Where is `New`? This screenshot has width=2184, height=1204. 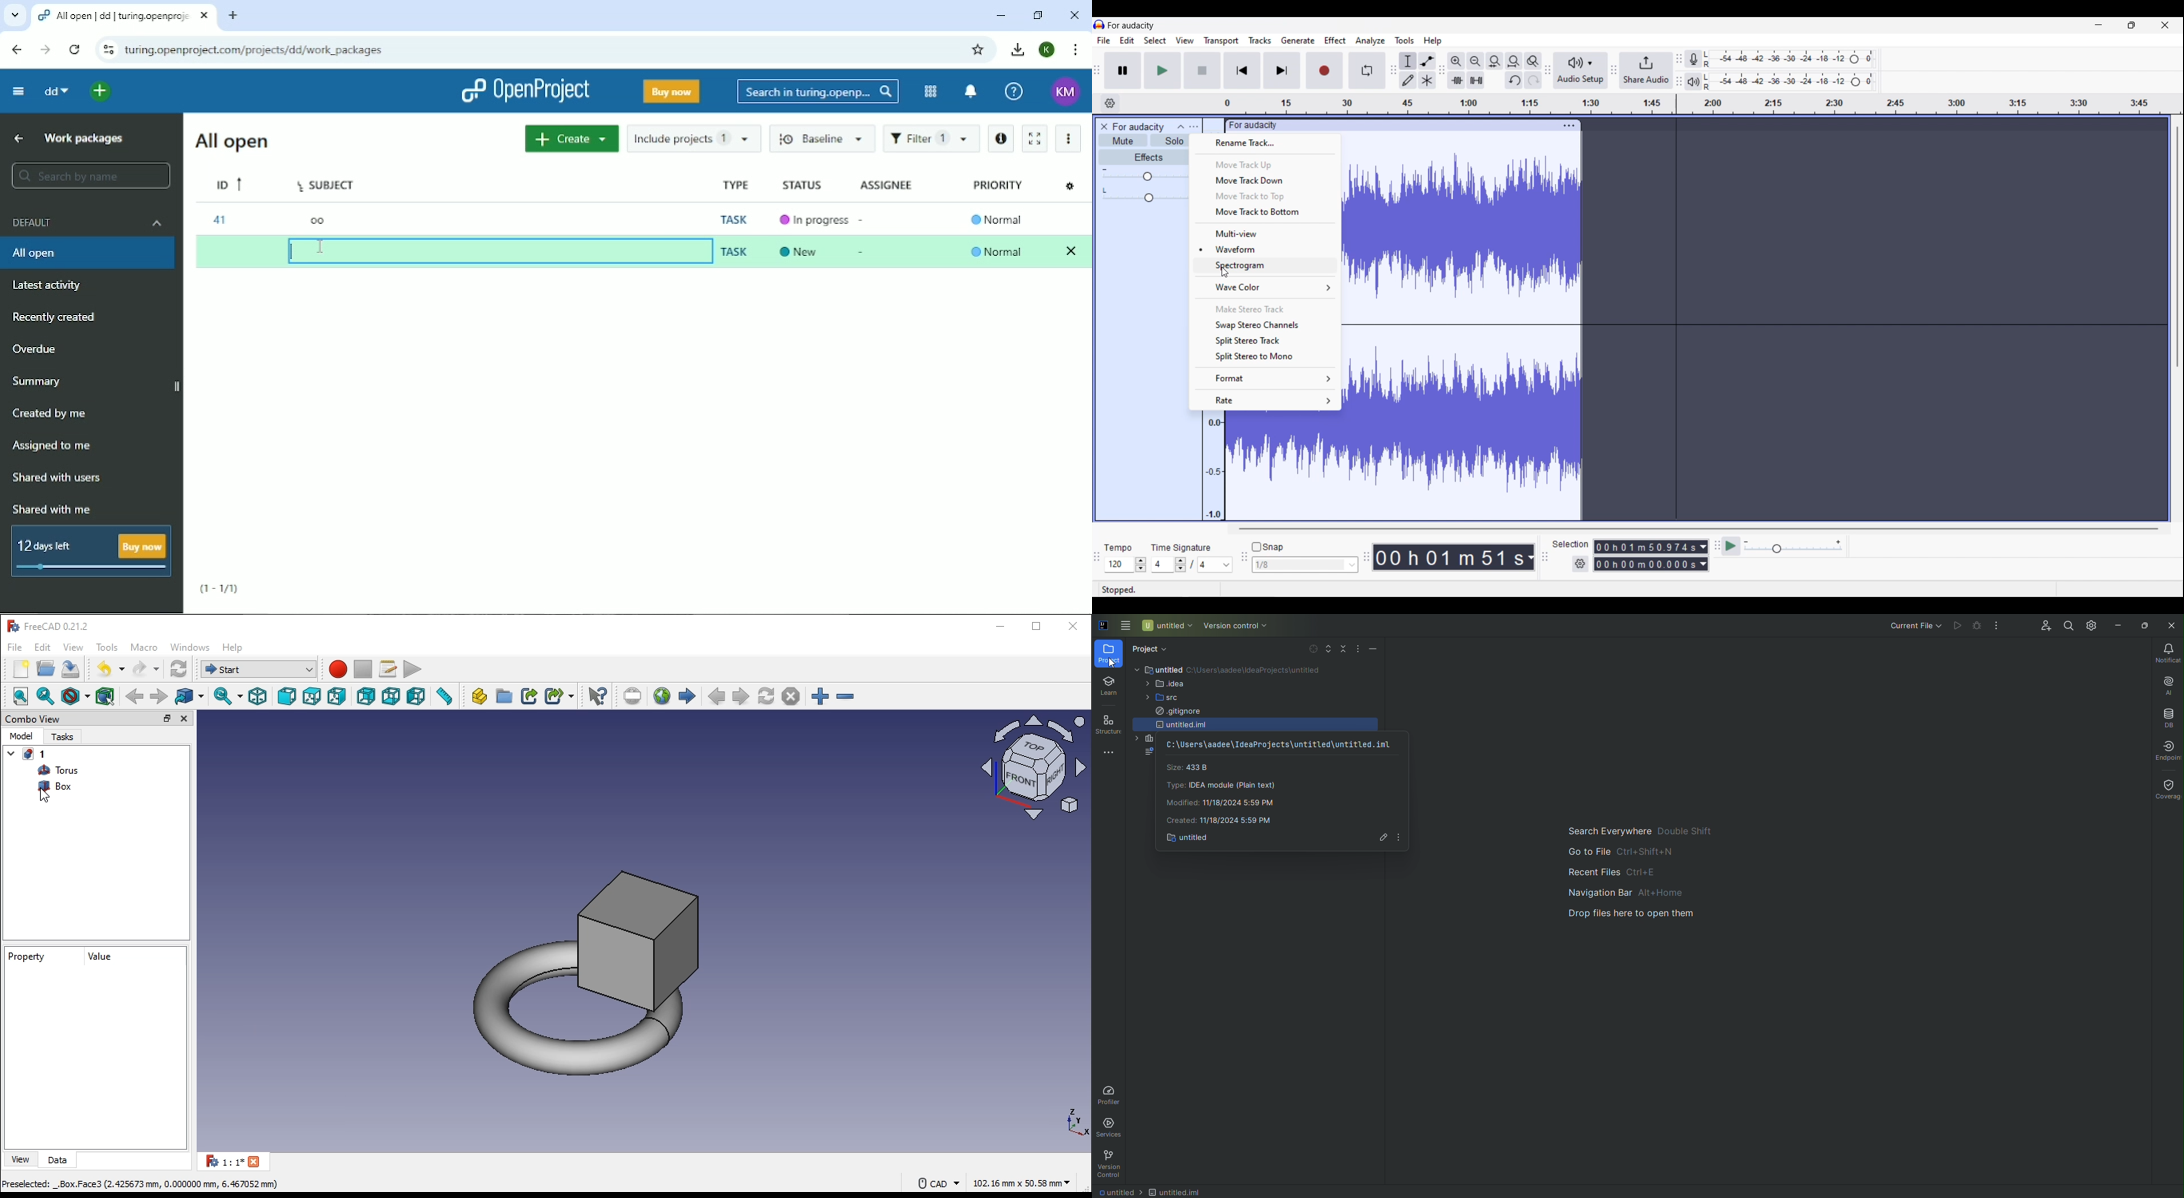 New is located at coordinates (799, 250).